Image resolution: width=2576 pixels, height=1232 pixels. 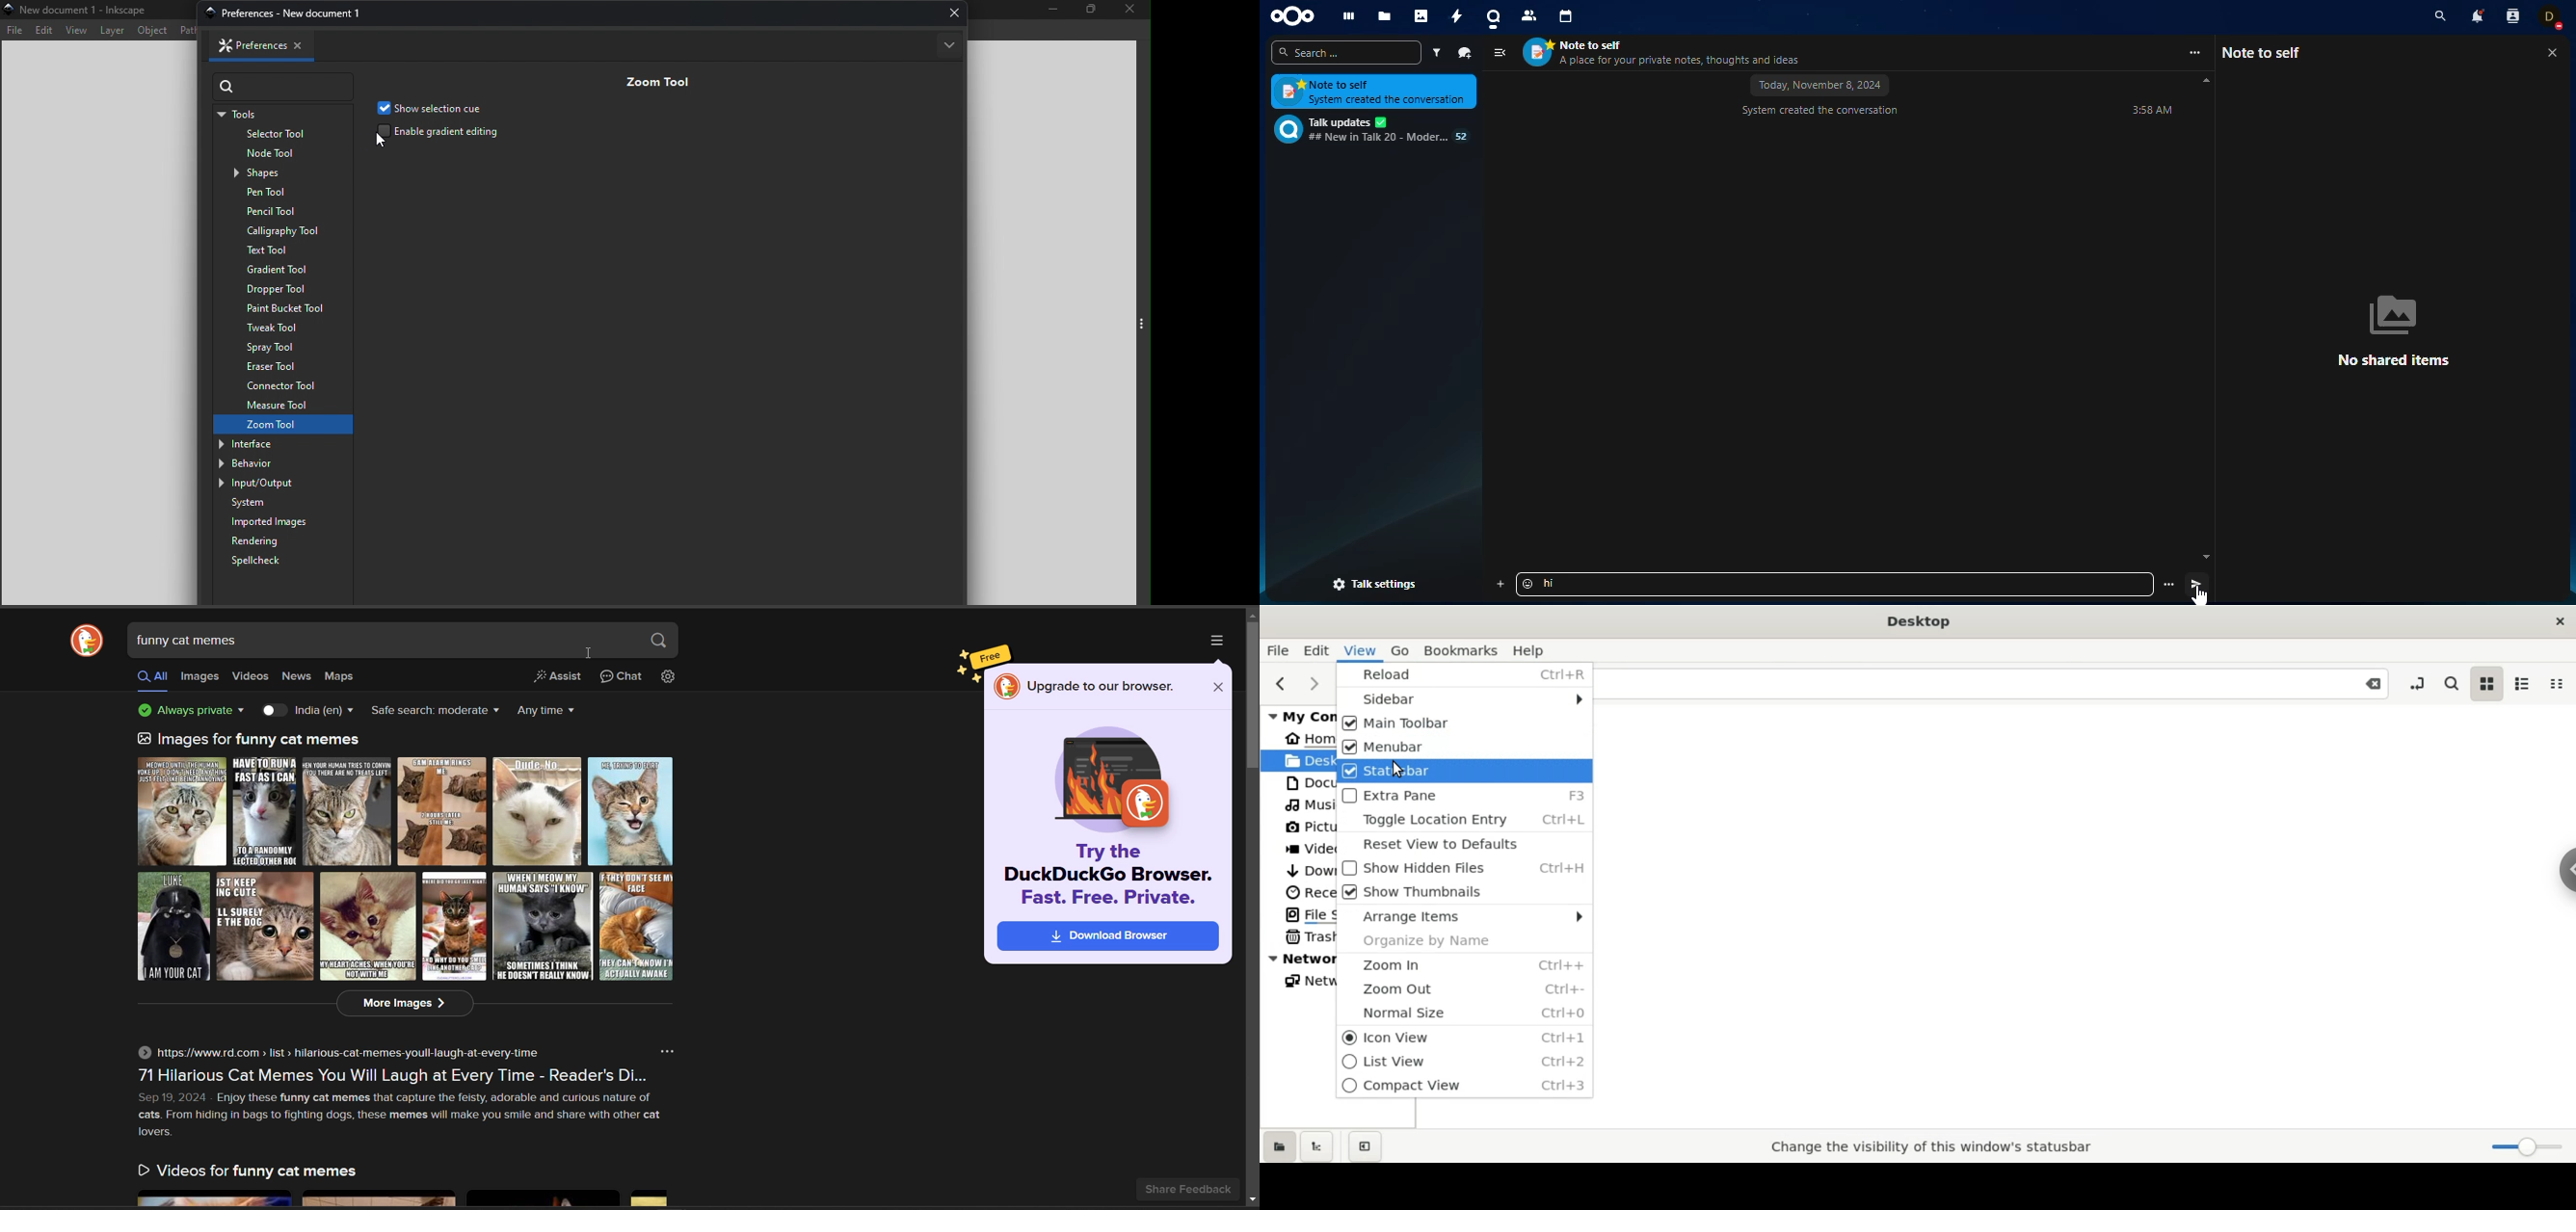 I want to click on scroll up, so click(x=2206, y=81).